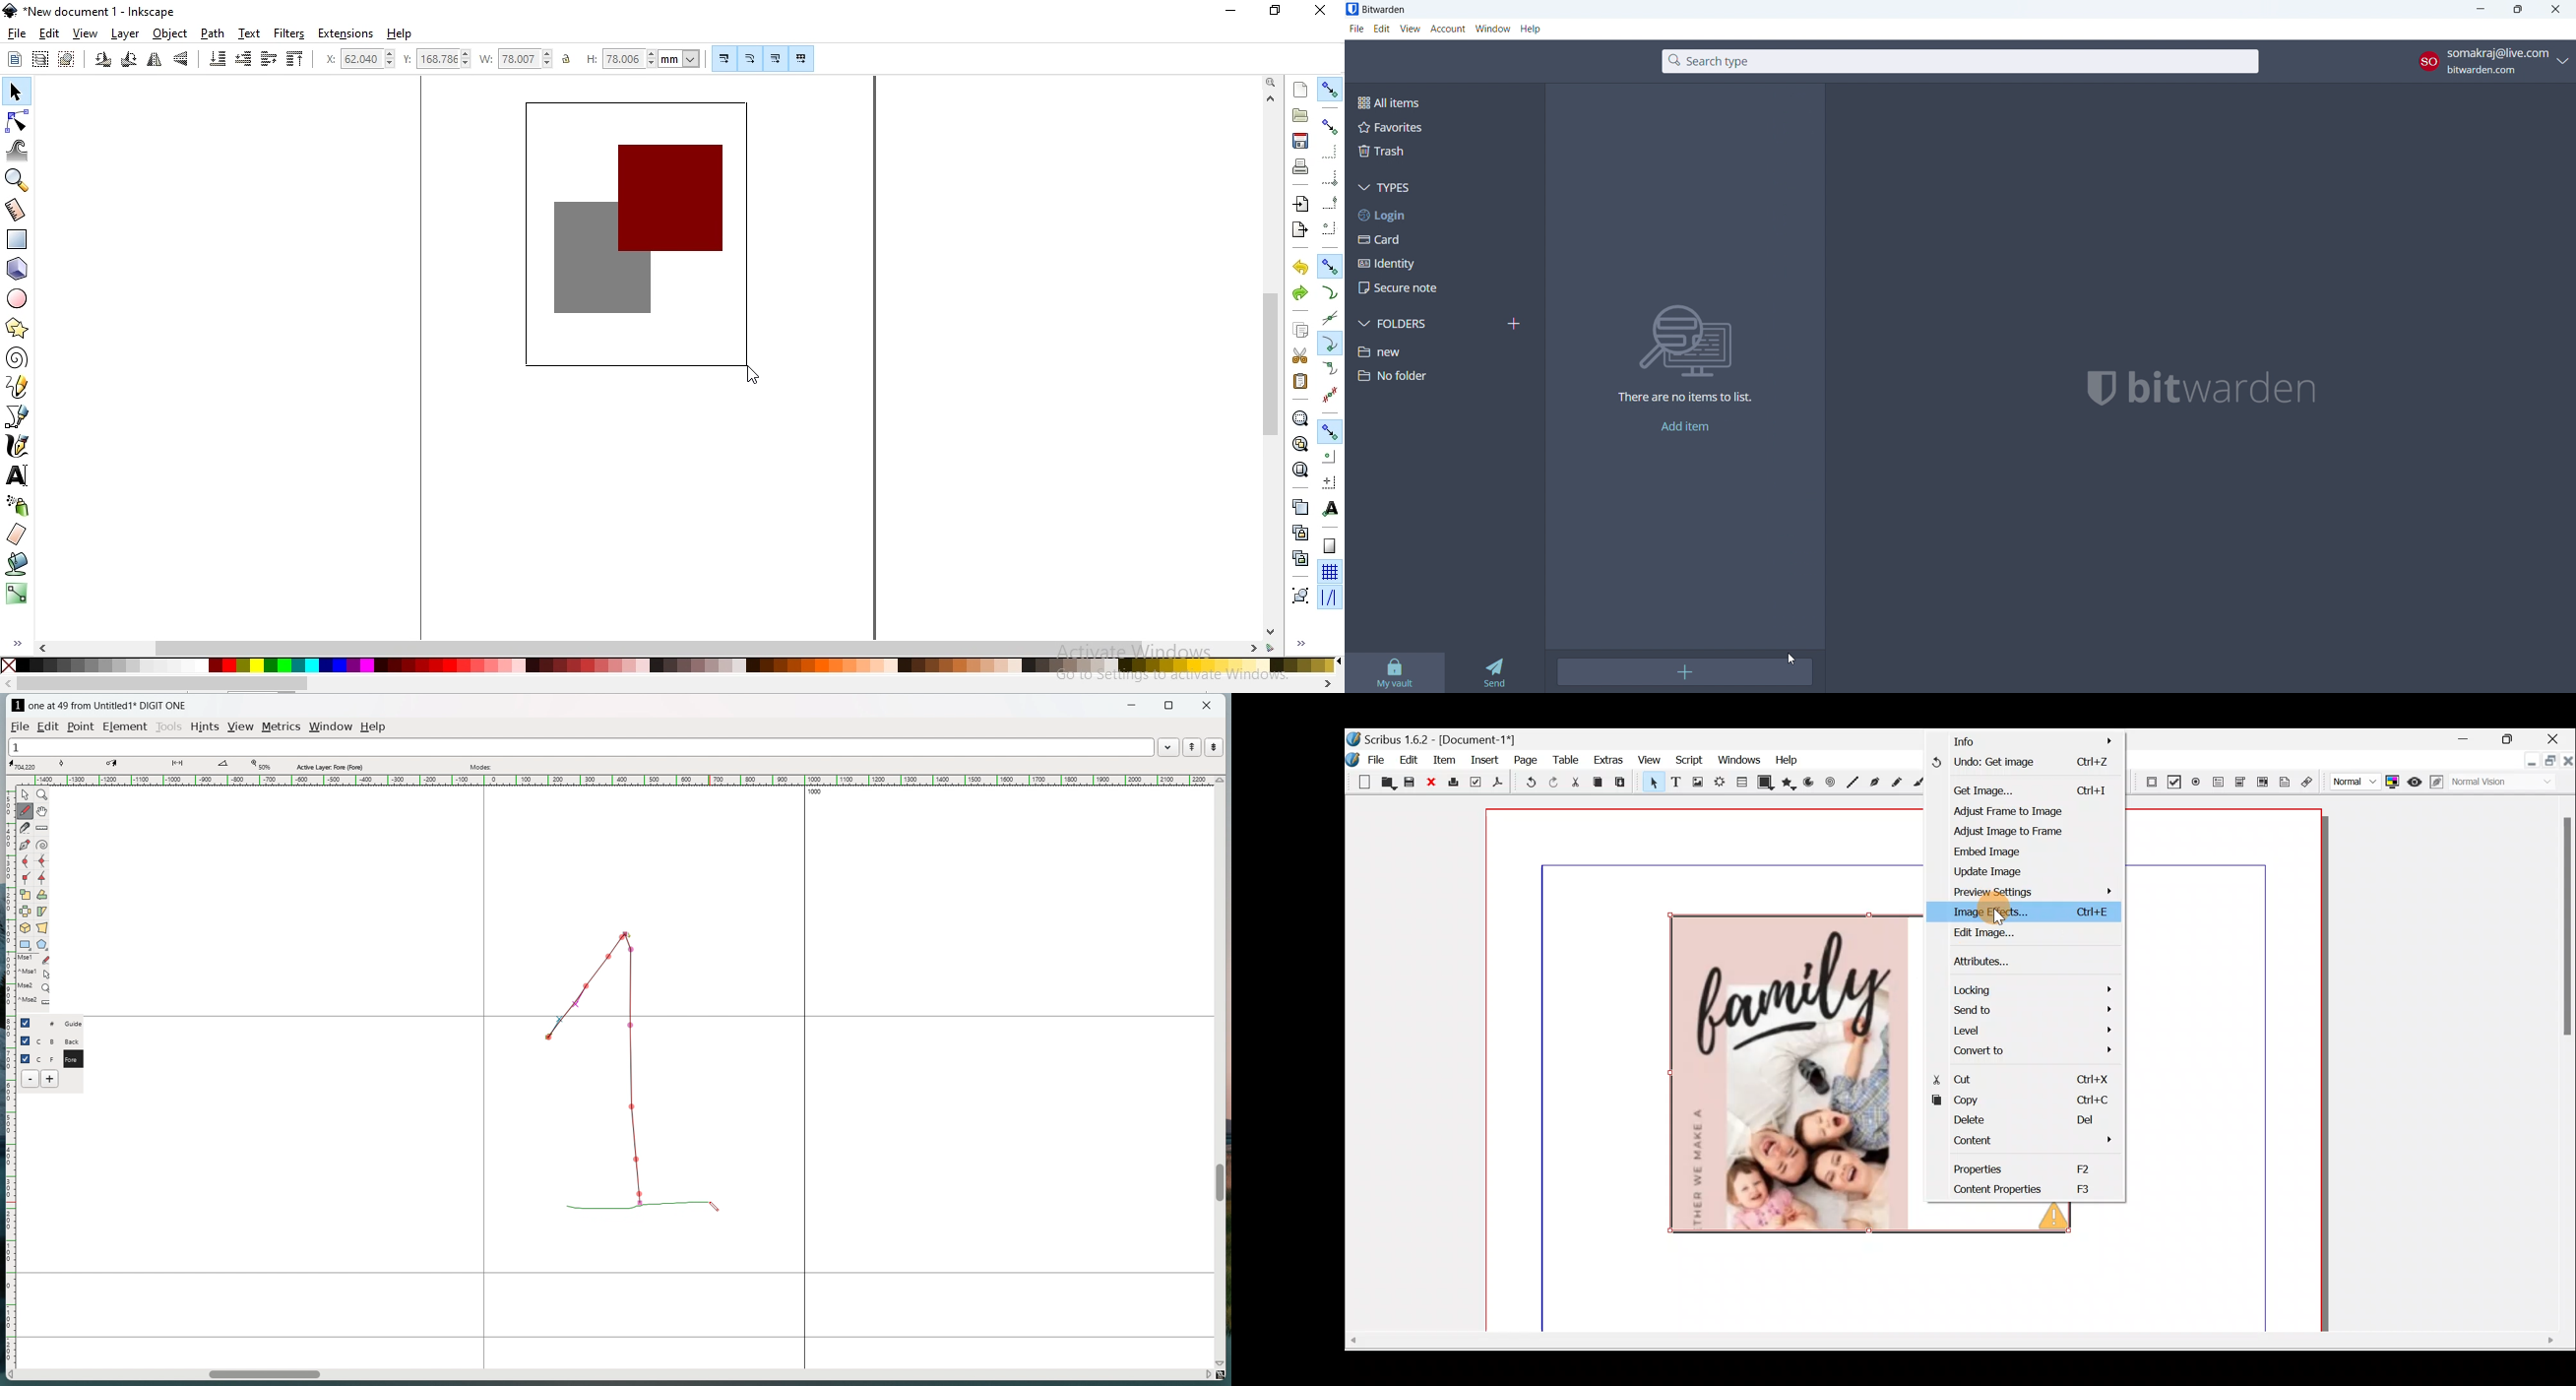 The image size is (2576, 1400). Describe the element at coordinates (1736, 760) in the screenshot. I see `Windows` at that location.